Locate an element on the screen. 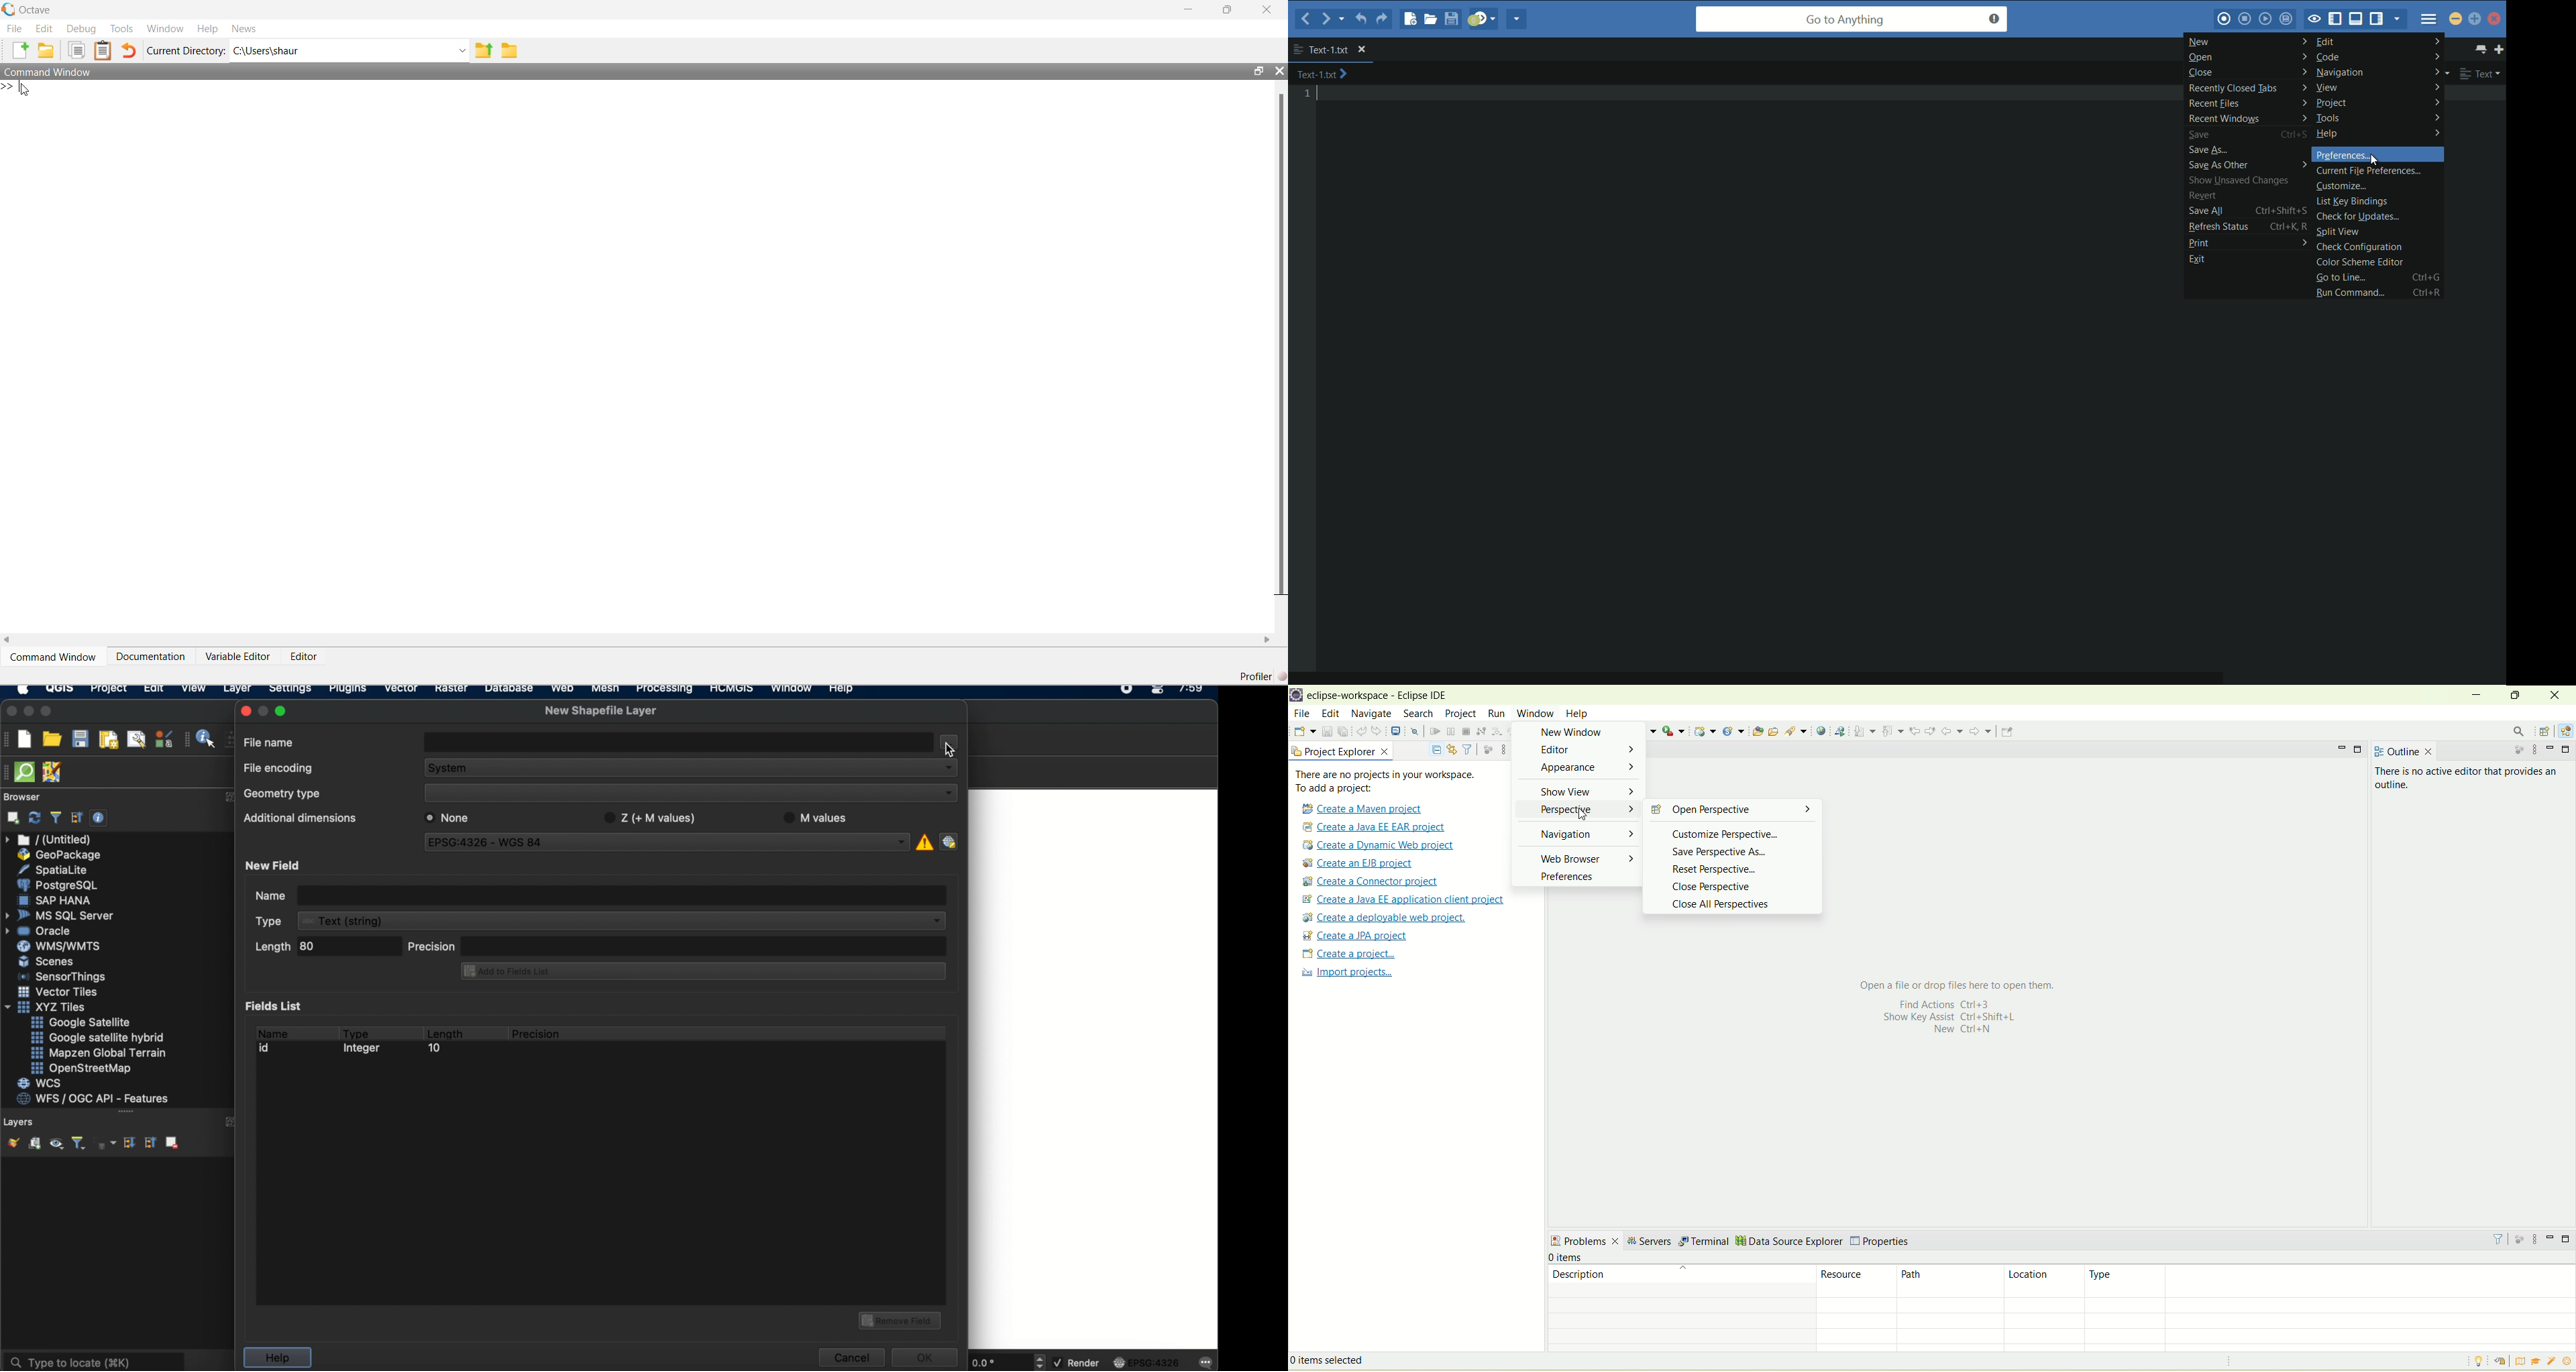  text box is located at coordinates (621, 895).